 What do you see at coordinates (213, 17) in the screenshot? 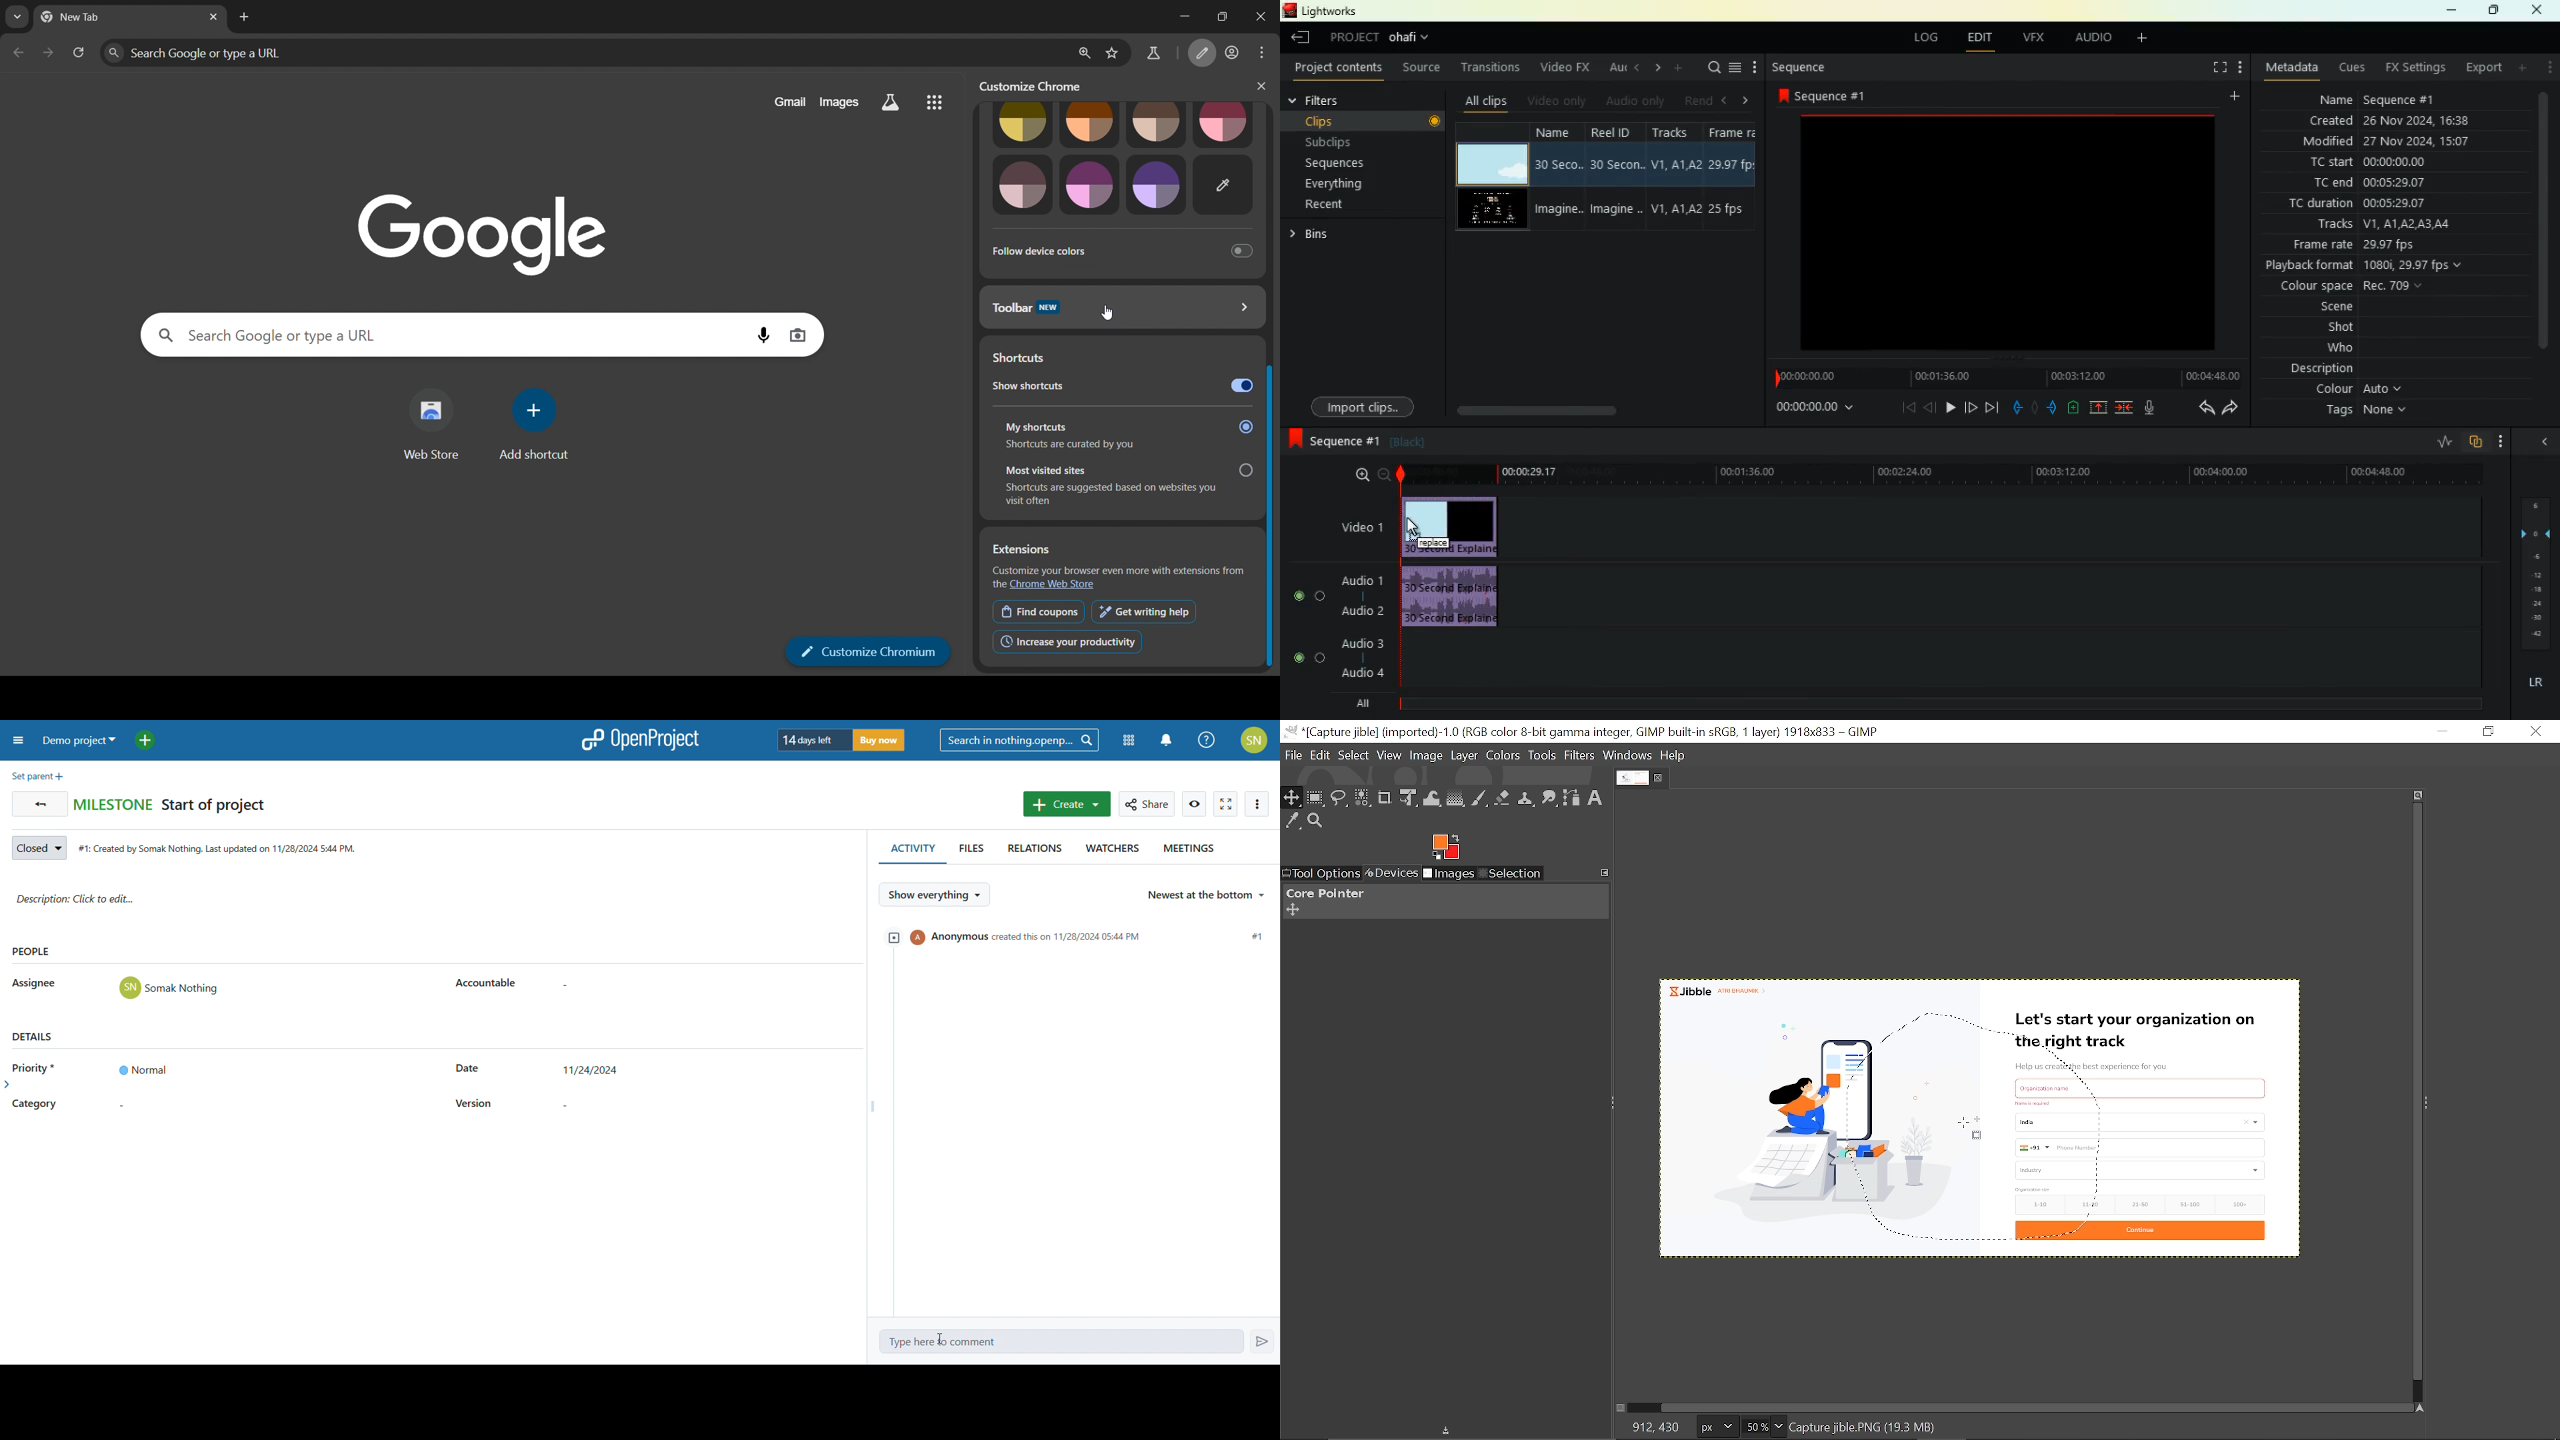
I see `close tab` at bounding box center [213, 17].